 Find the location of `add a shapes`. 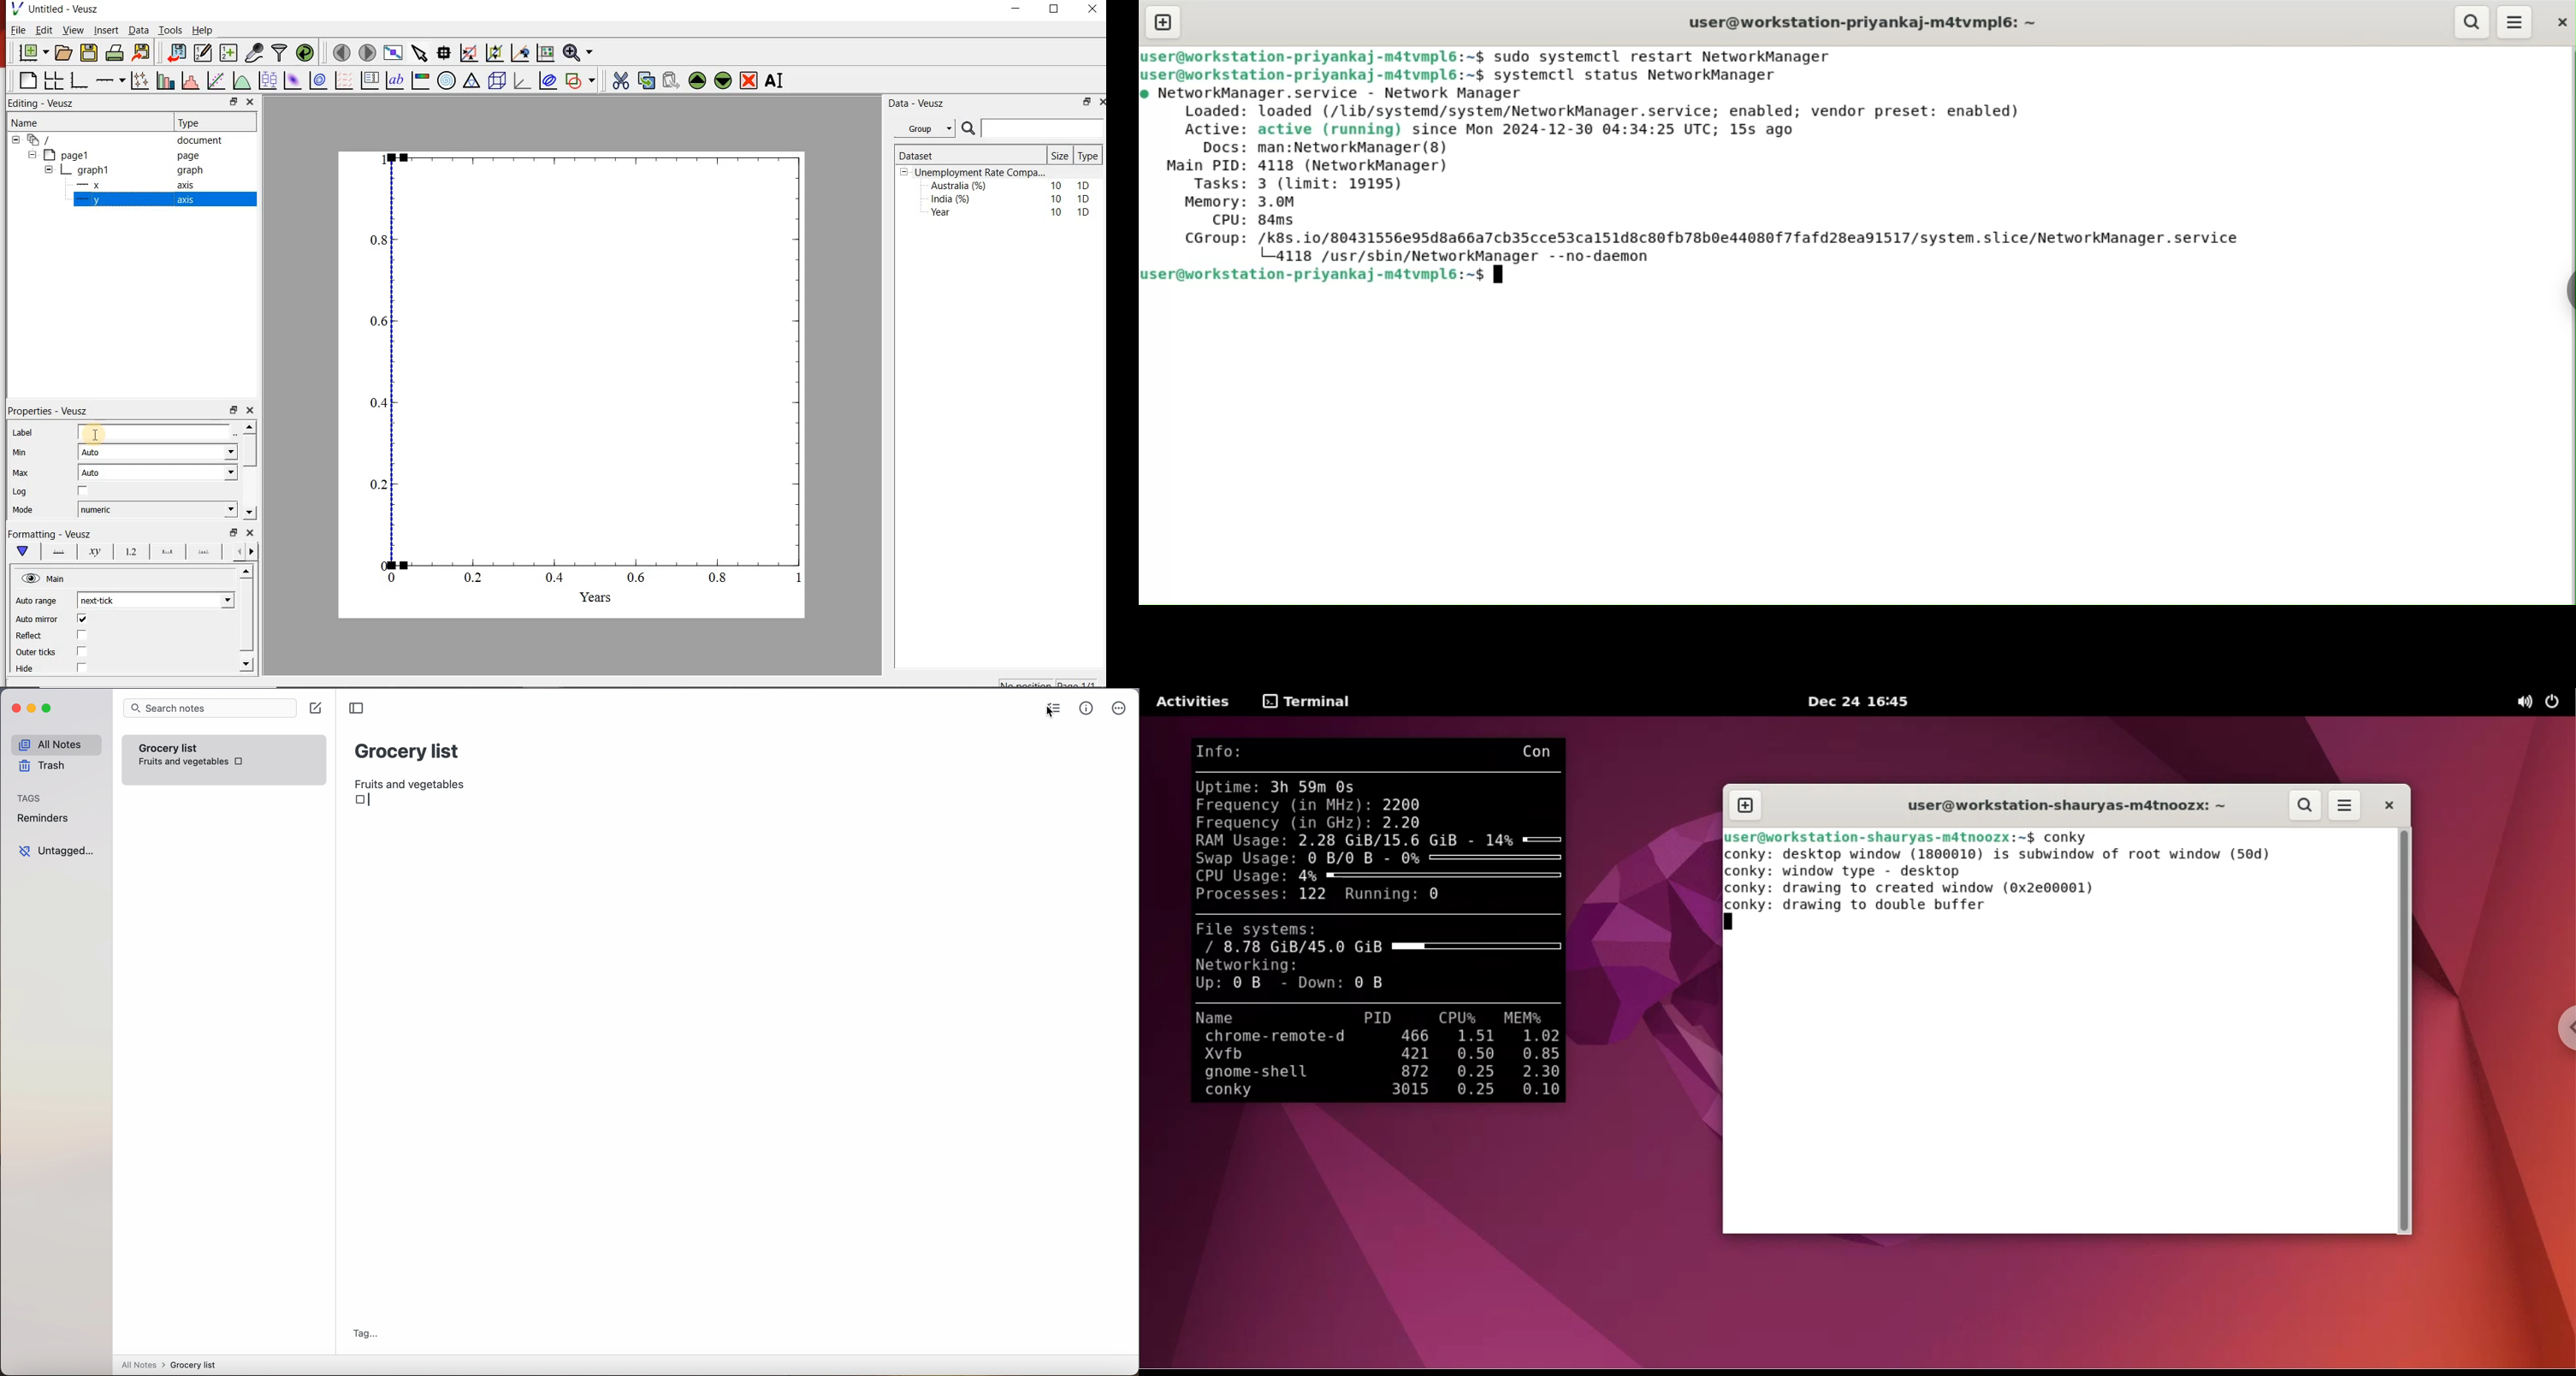

add a shapes is located at coordinates (580, 80).